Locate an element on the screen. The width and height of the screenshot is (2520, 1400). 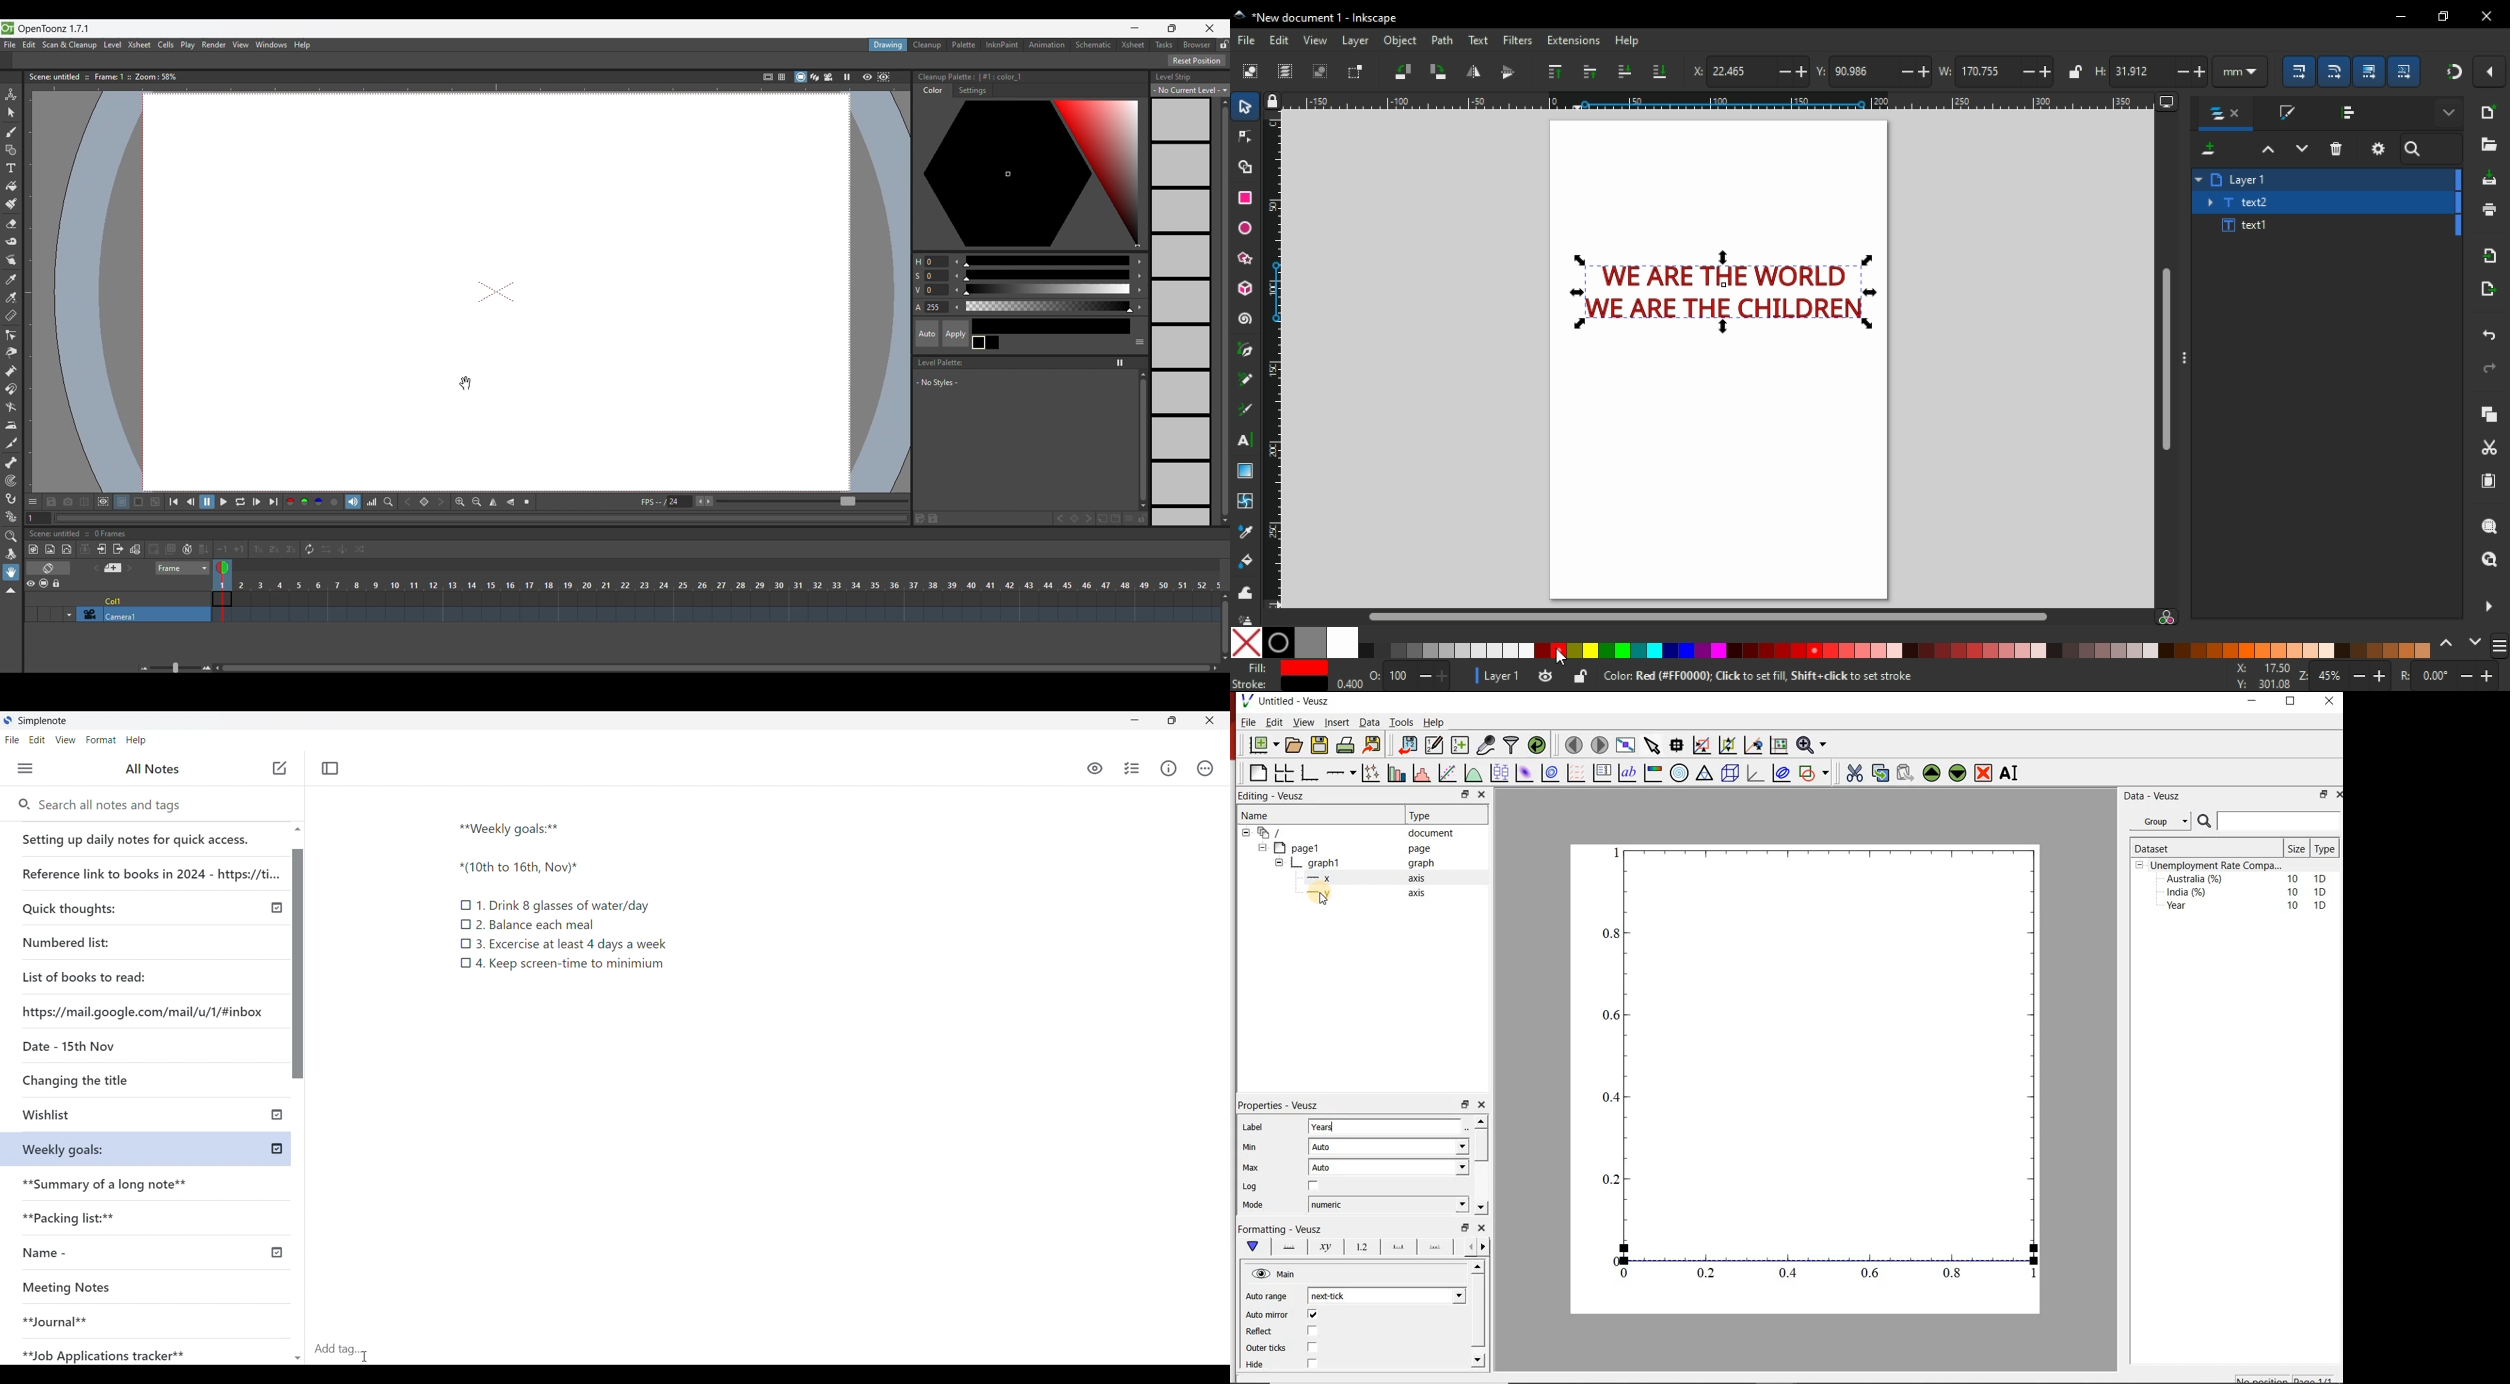
edit and enter new datasets is located at coordinates (1435, 744).